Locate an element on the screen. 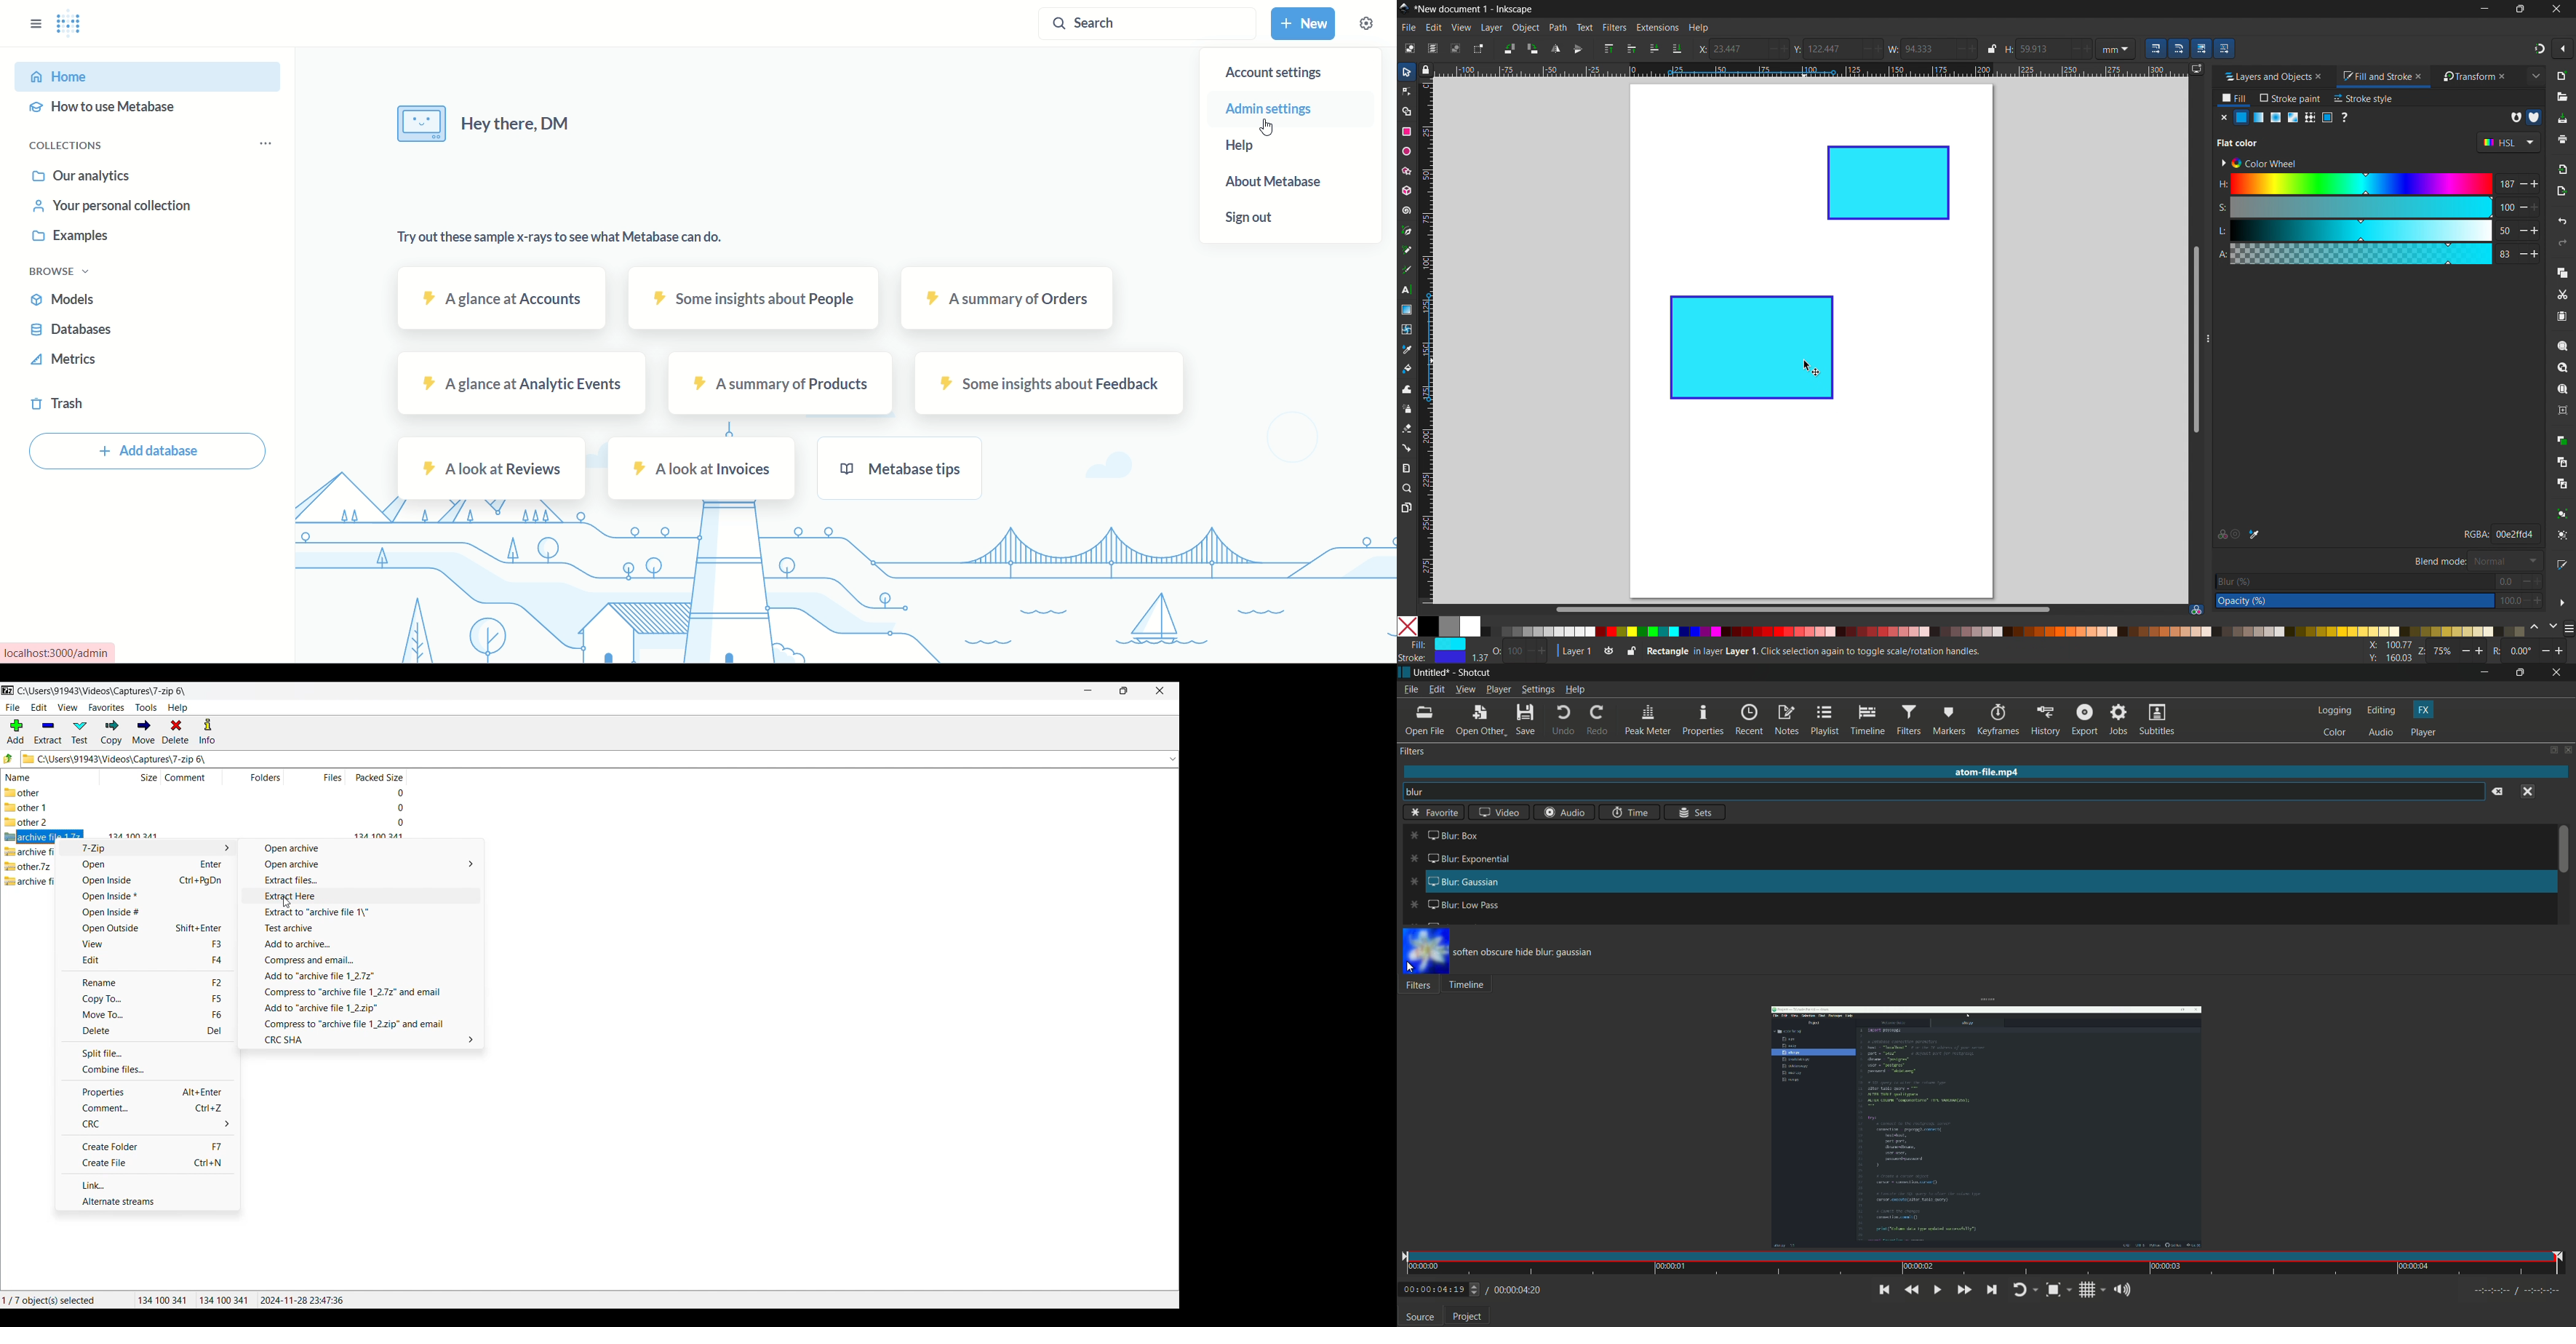 This screenshot has width=2576, height=1344. Create folder is located at coordinates (148, 1146).